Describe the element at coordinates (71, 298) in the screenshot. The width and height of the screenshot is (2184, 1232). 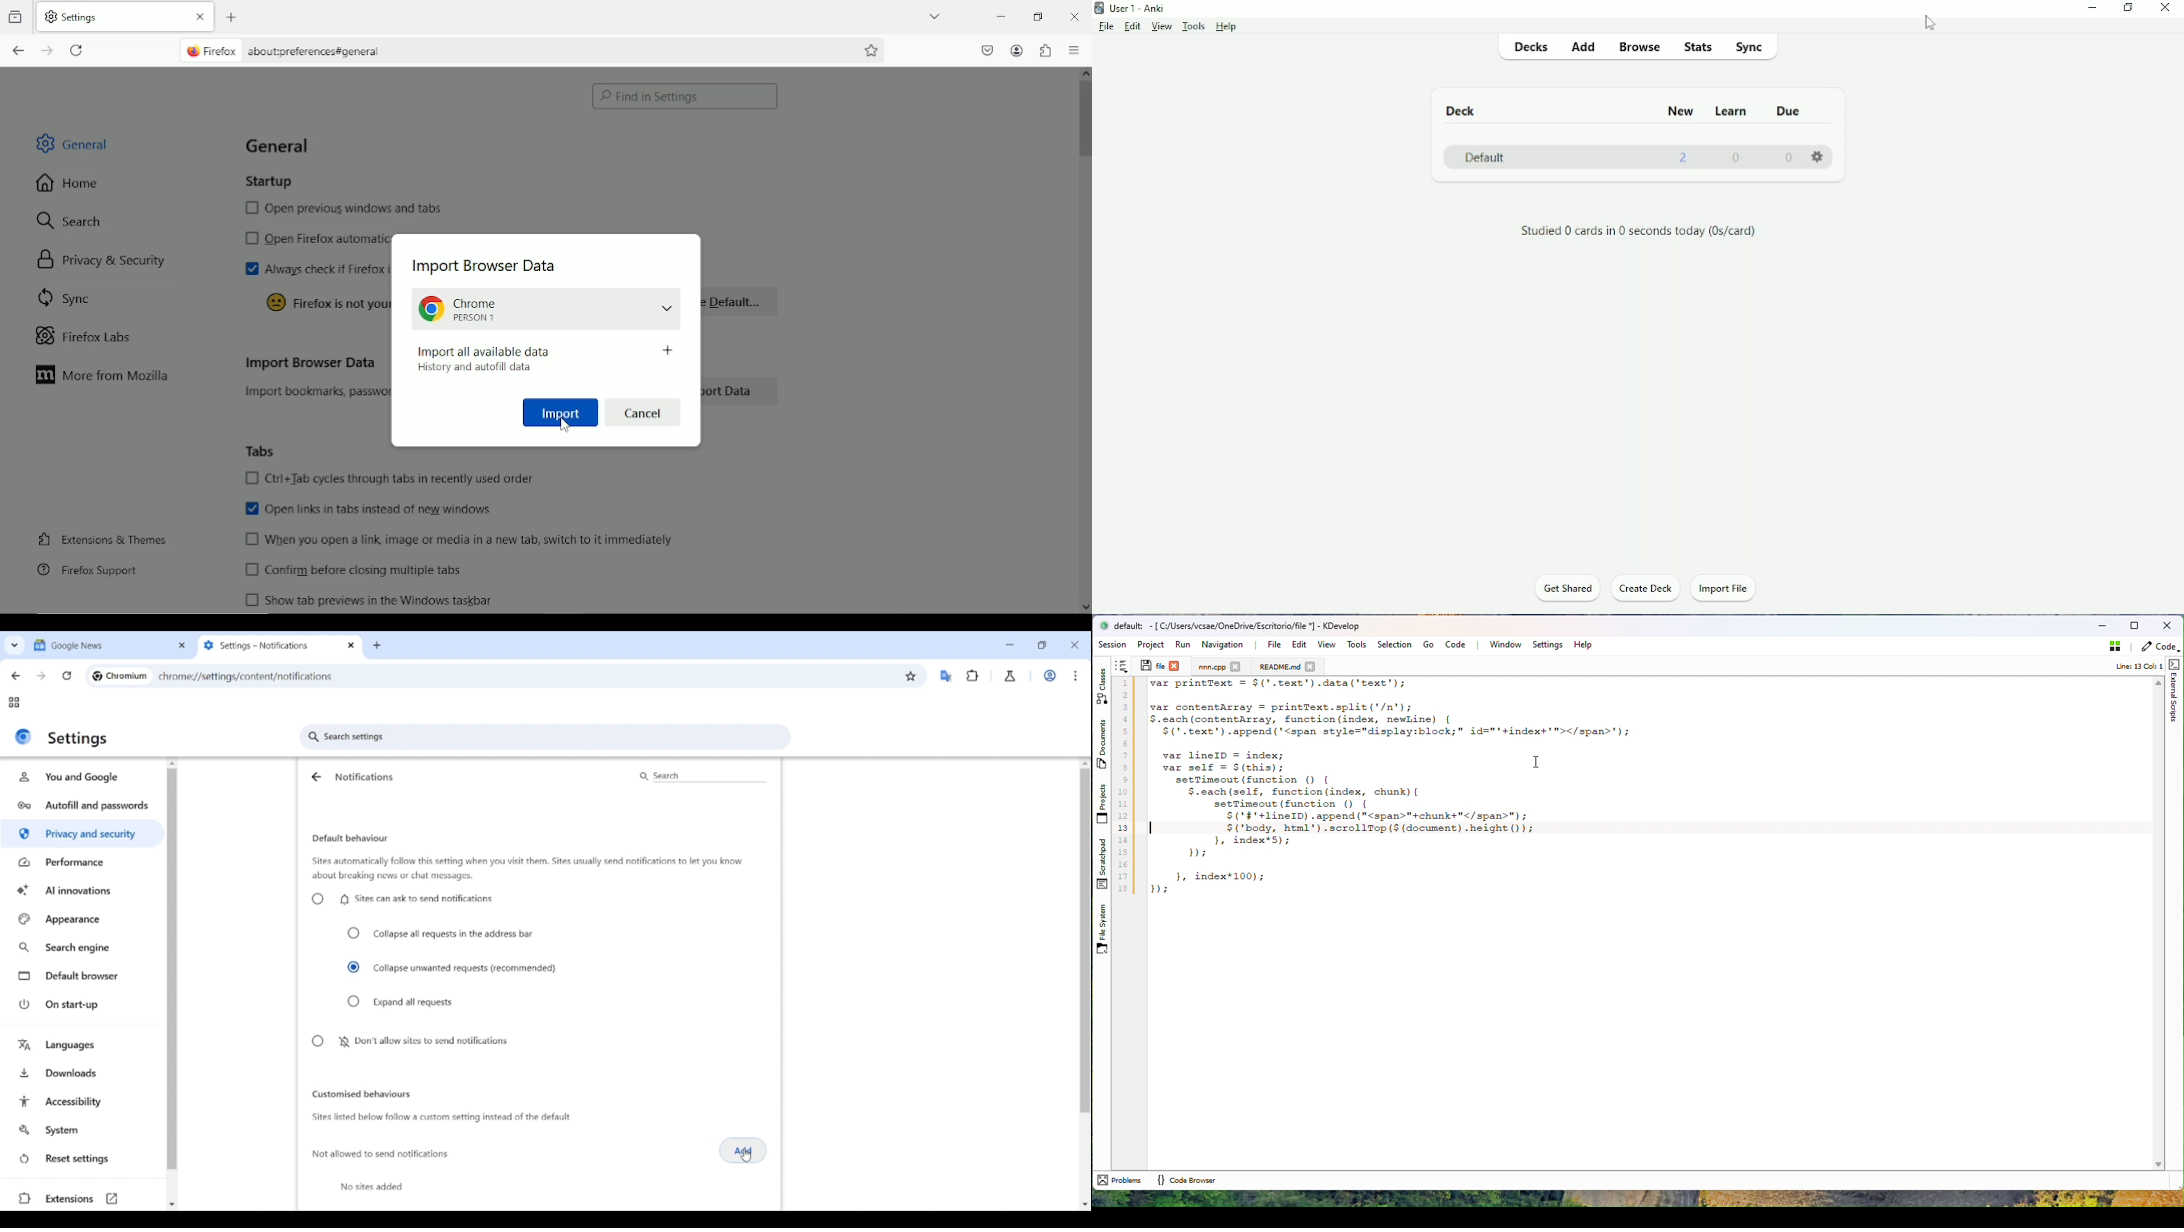
I see `Sync` at that location.